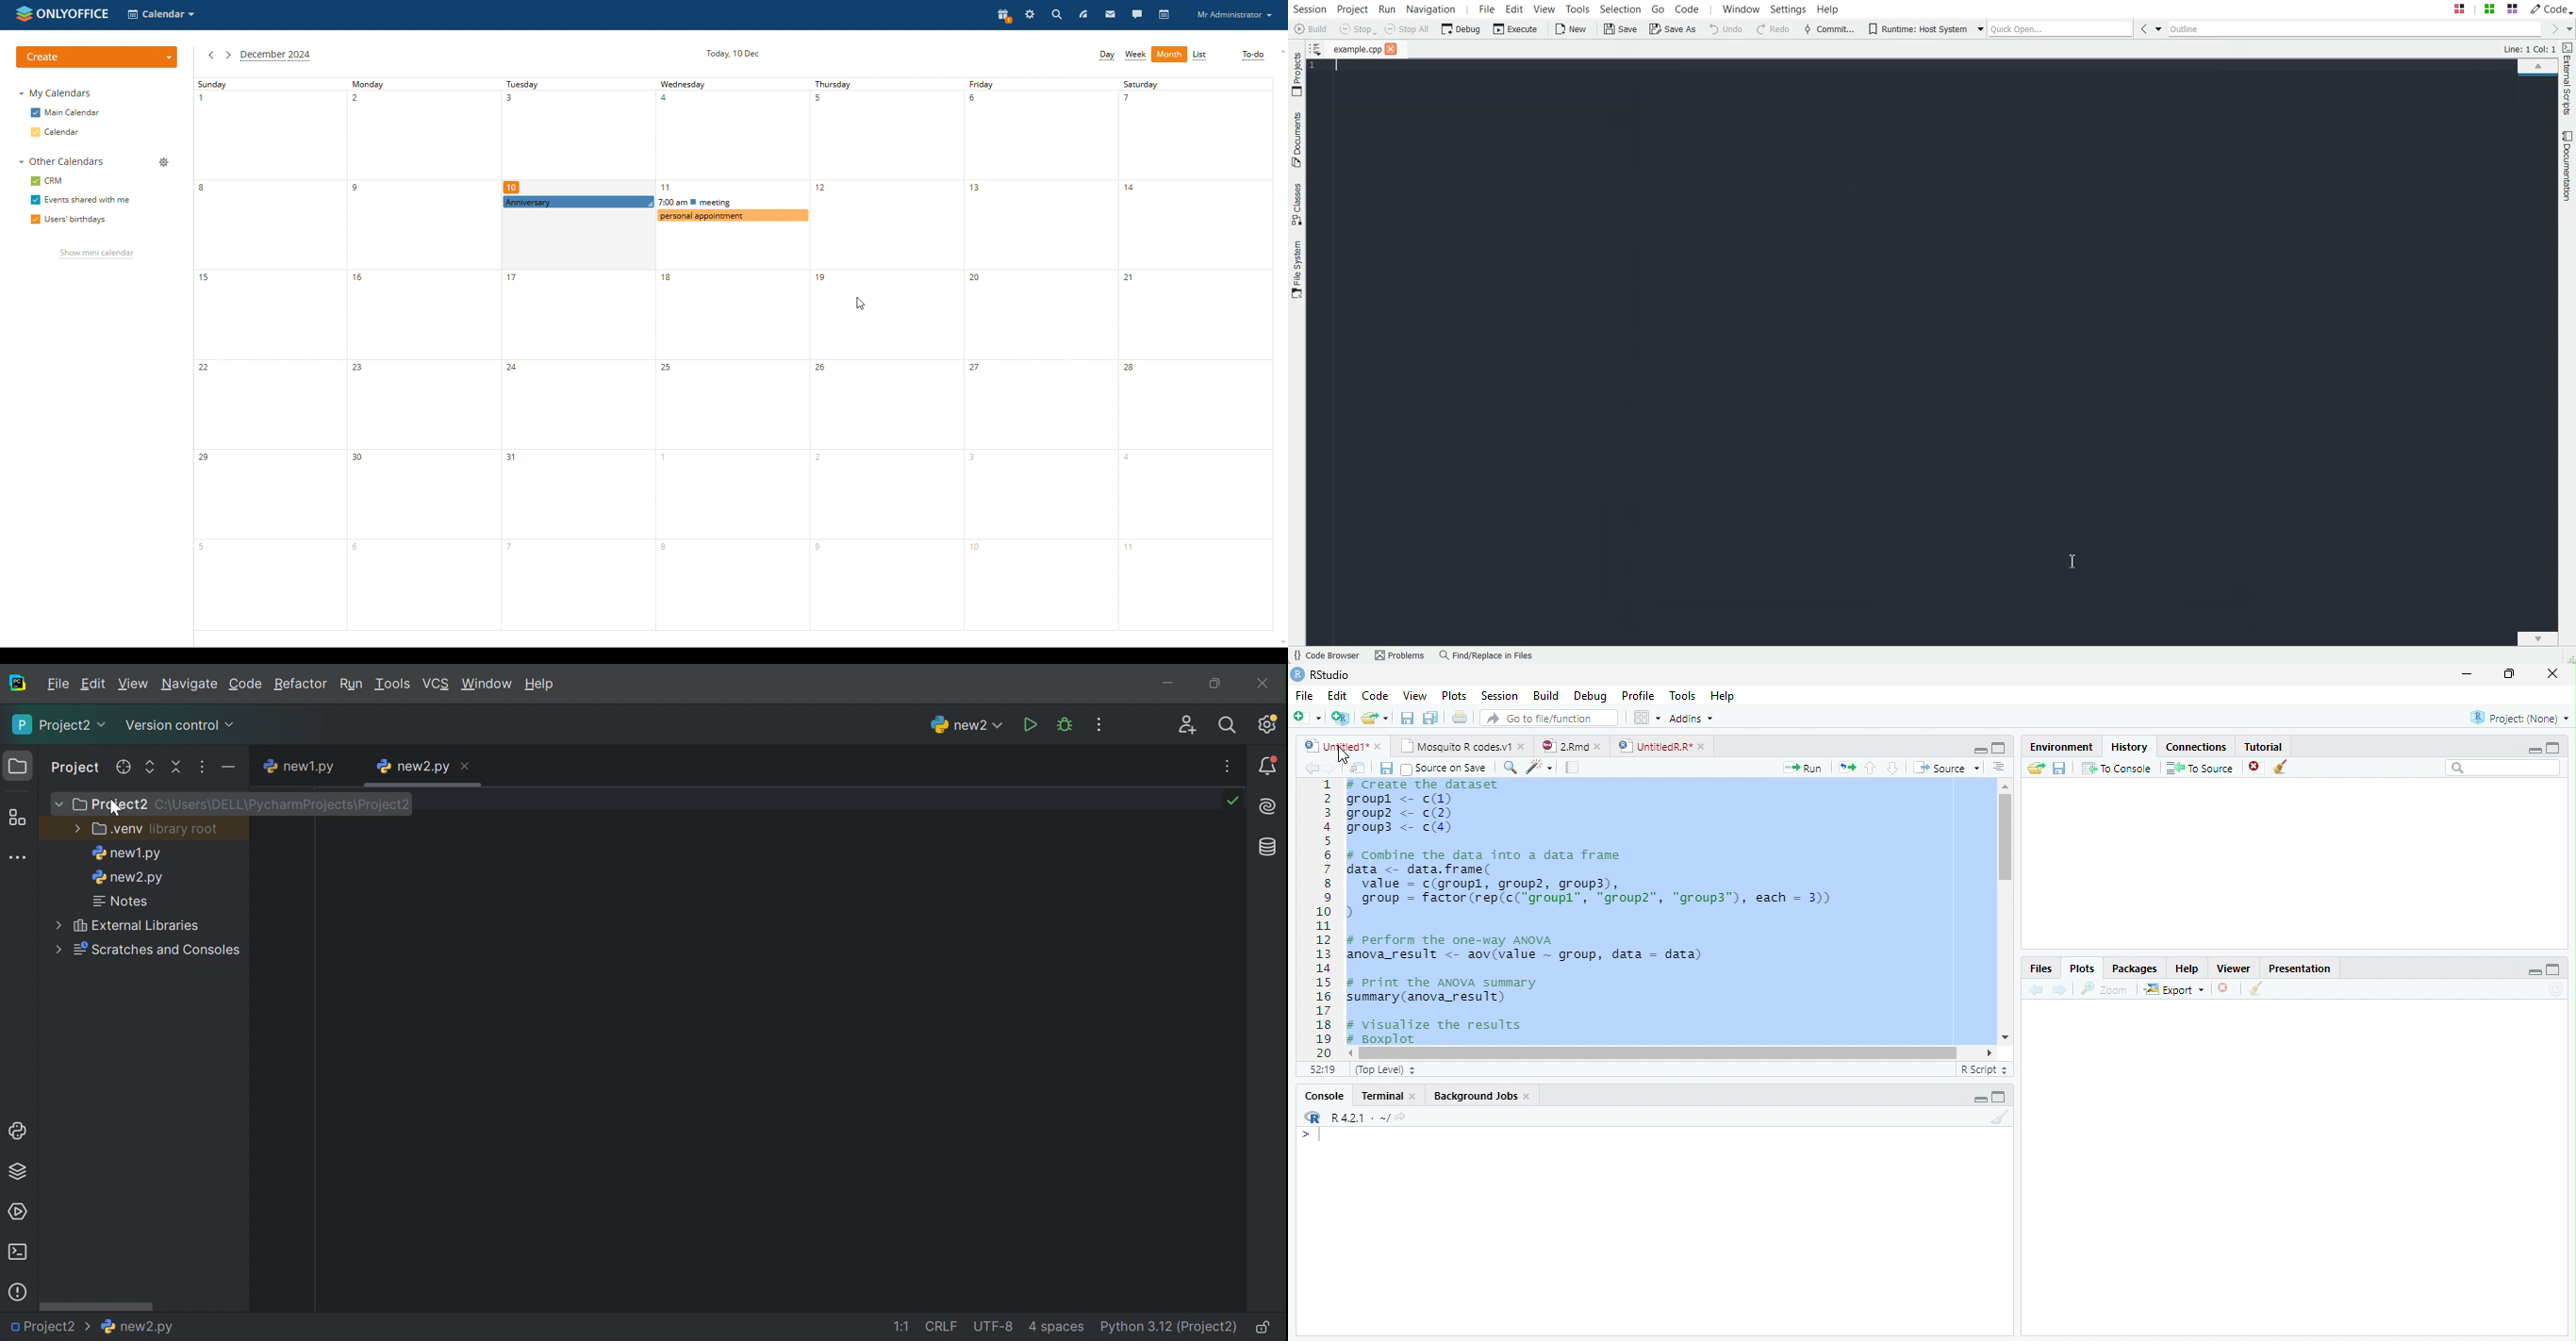  I want to click on debug, so click(1593, 697).